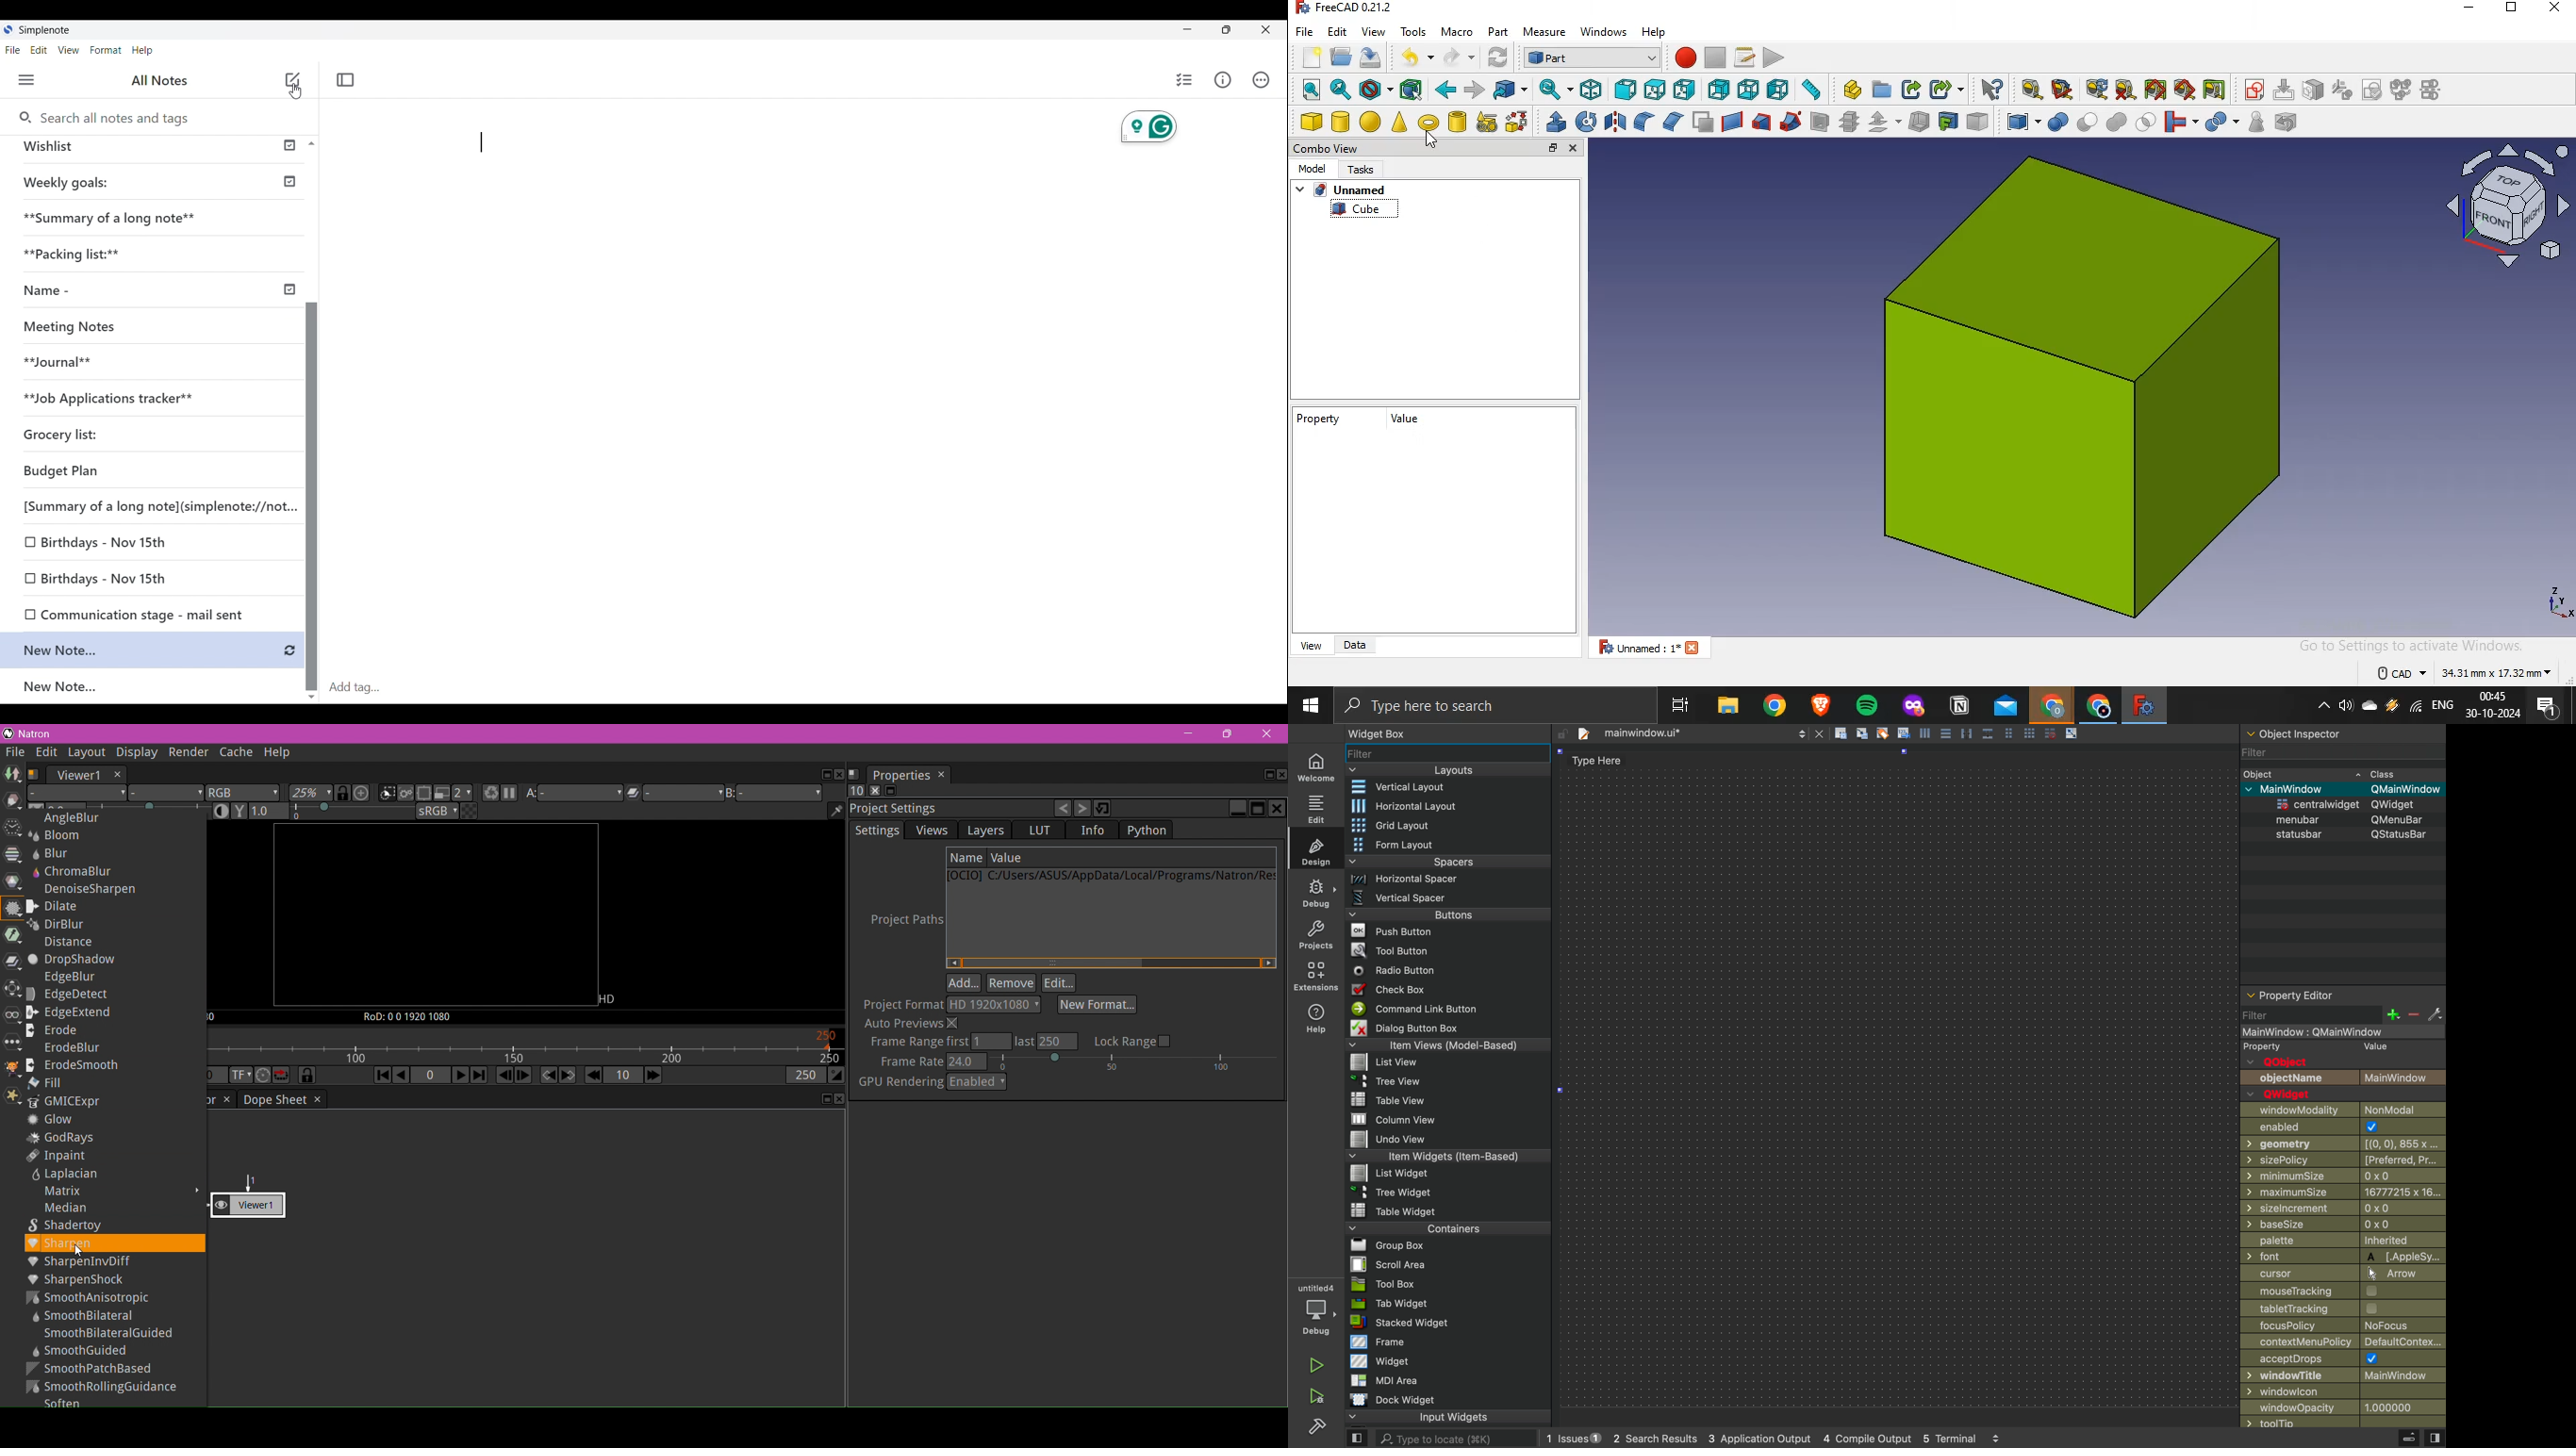 This screenshot has width=2576, height=1456. I want to click on close, so click(1575, 148).